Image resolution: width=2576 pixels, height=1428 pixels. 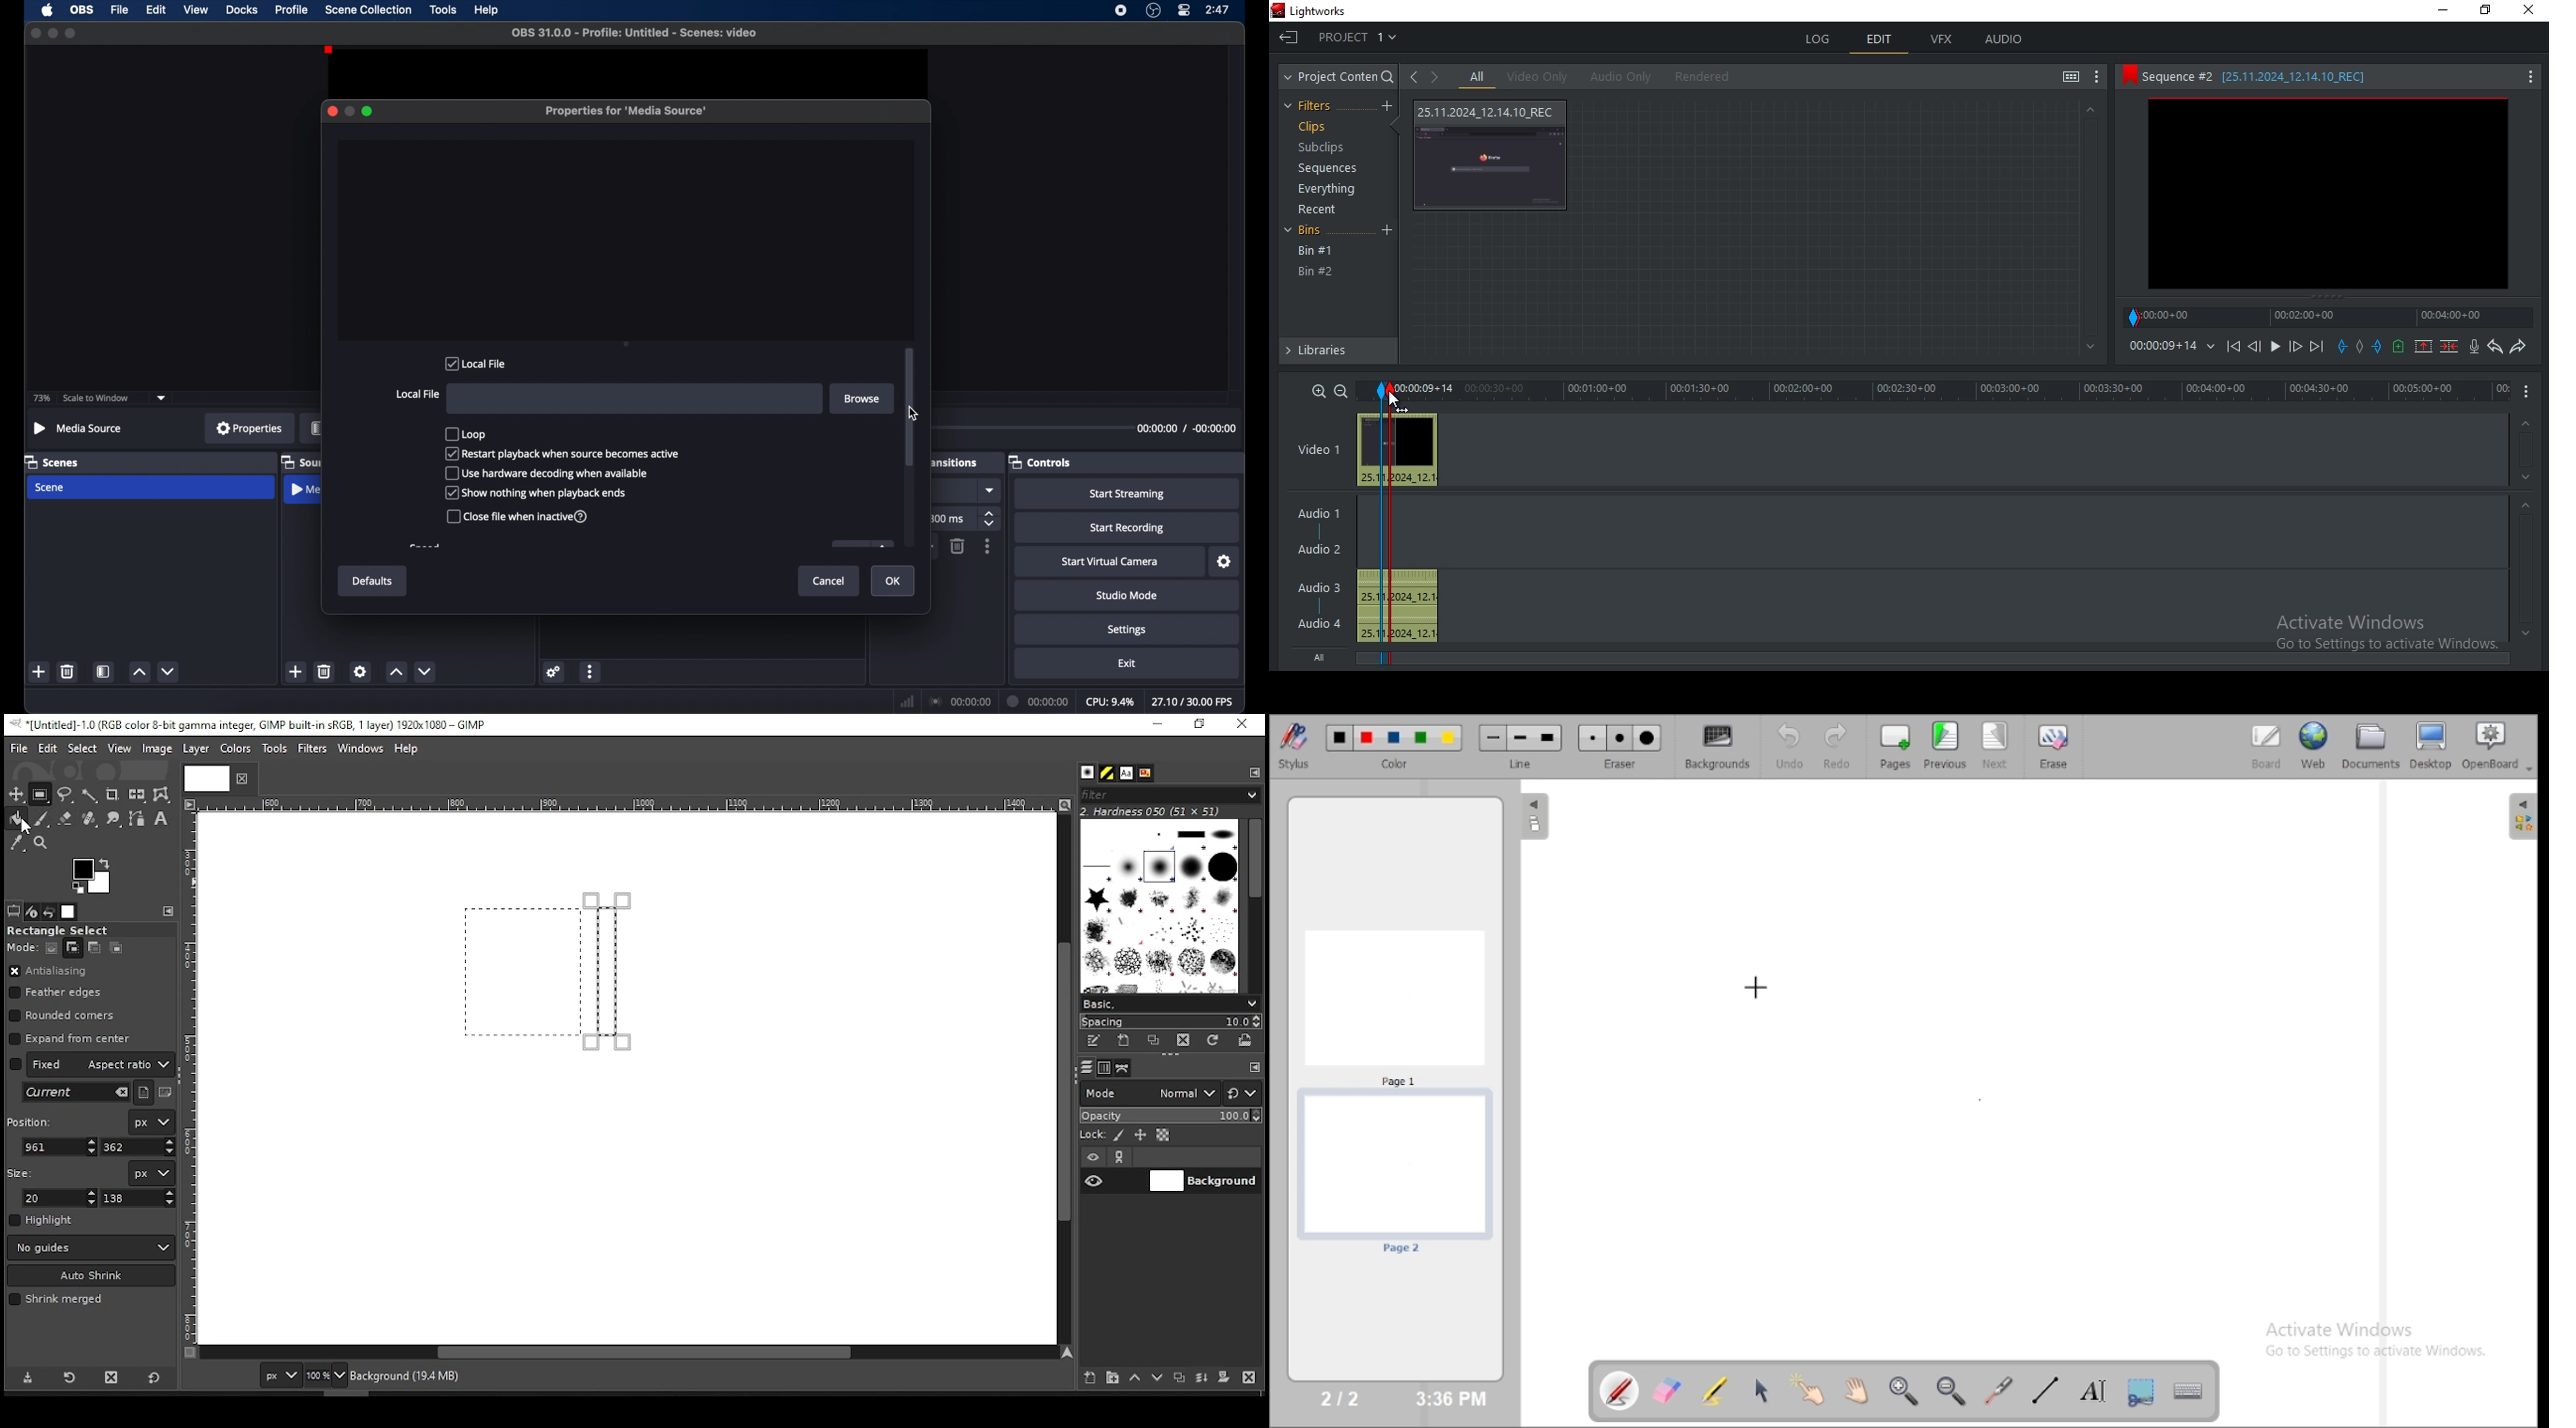 What do you see at coordinates (92, 1275) in the screenshot?
I see `auto shrink` at bounding box center [92, 1275].